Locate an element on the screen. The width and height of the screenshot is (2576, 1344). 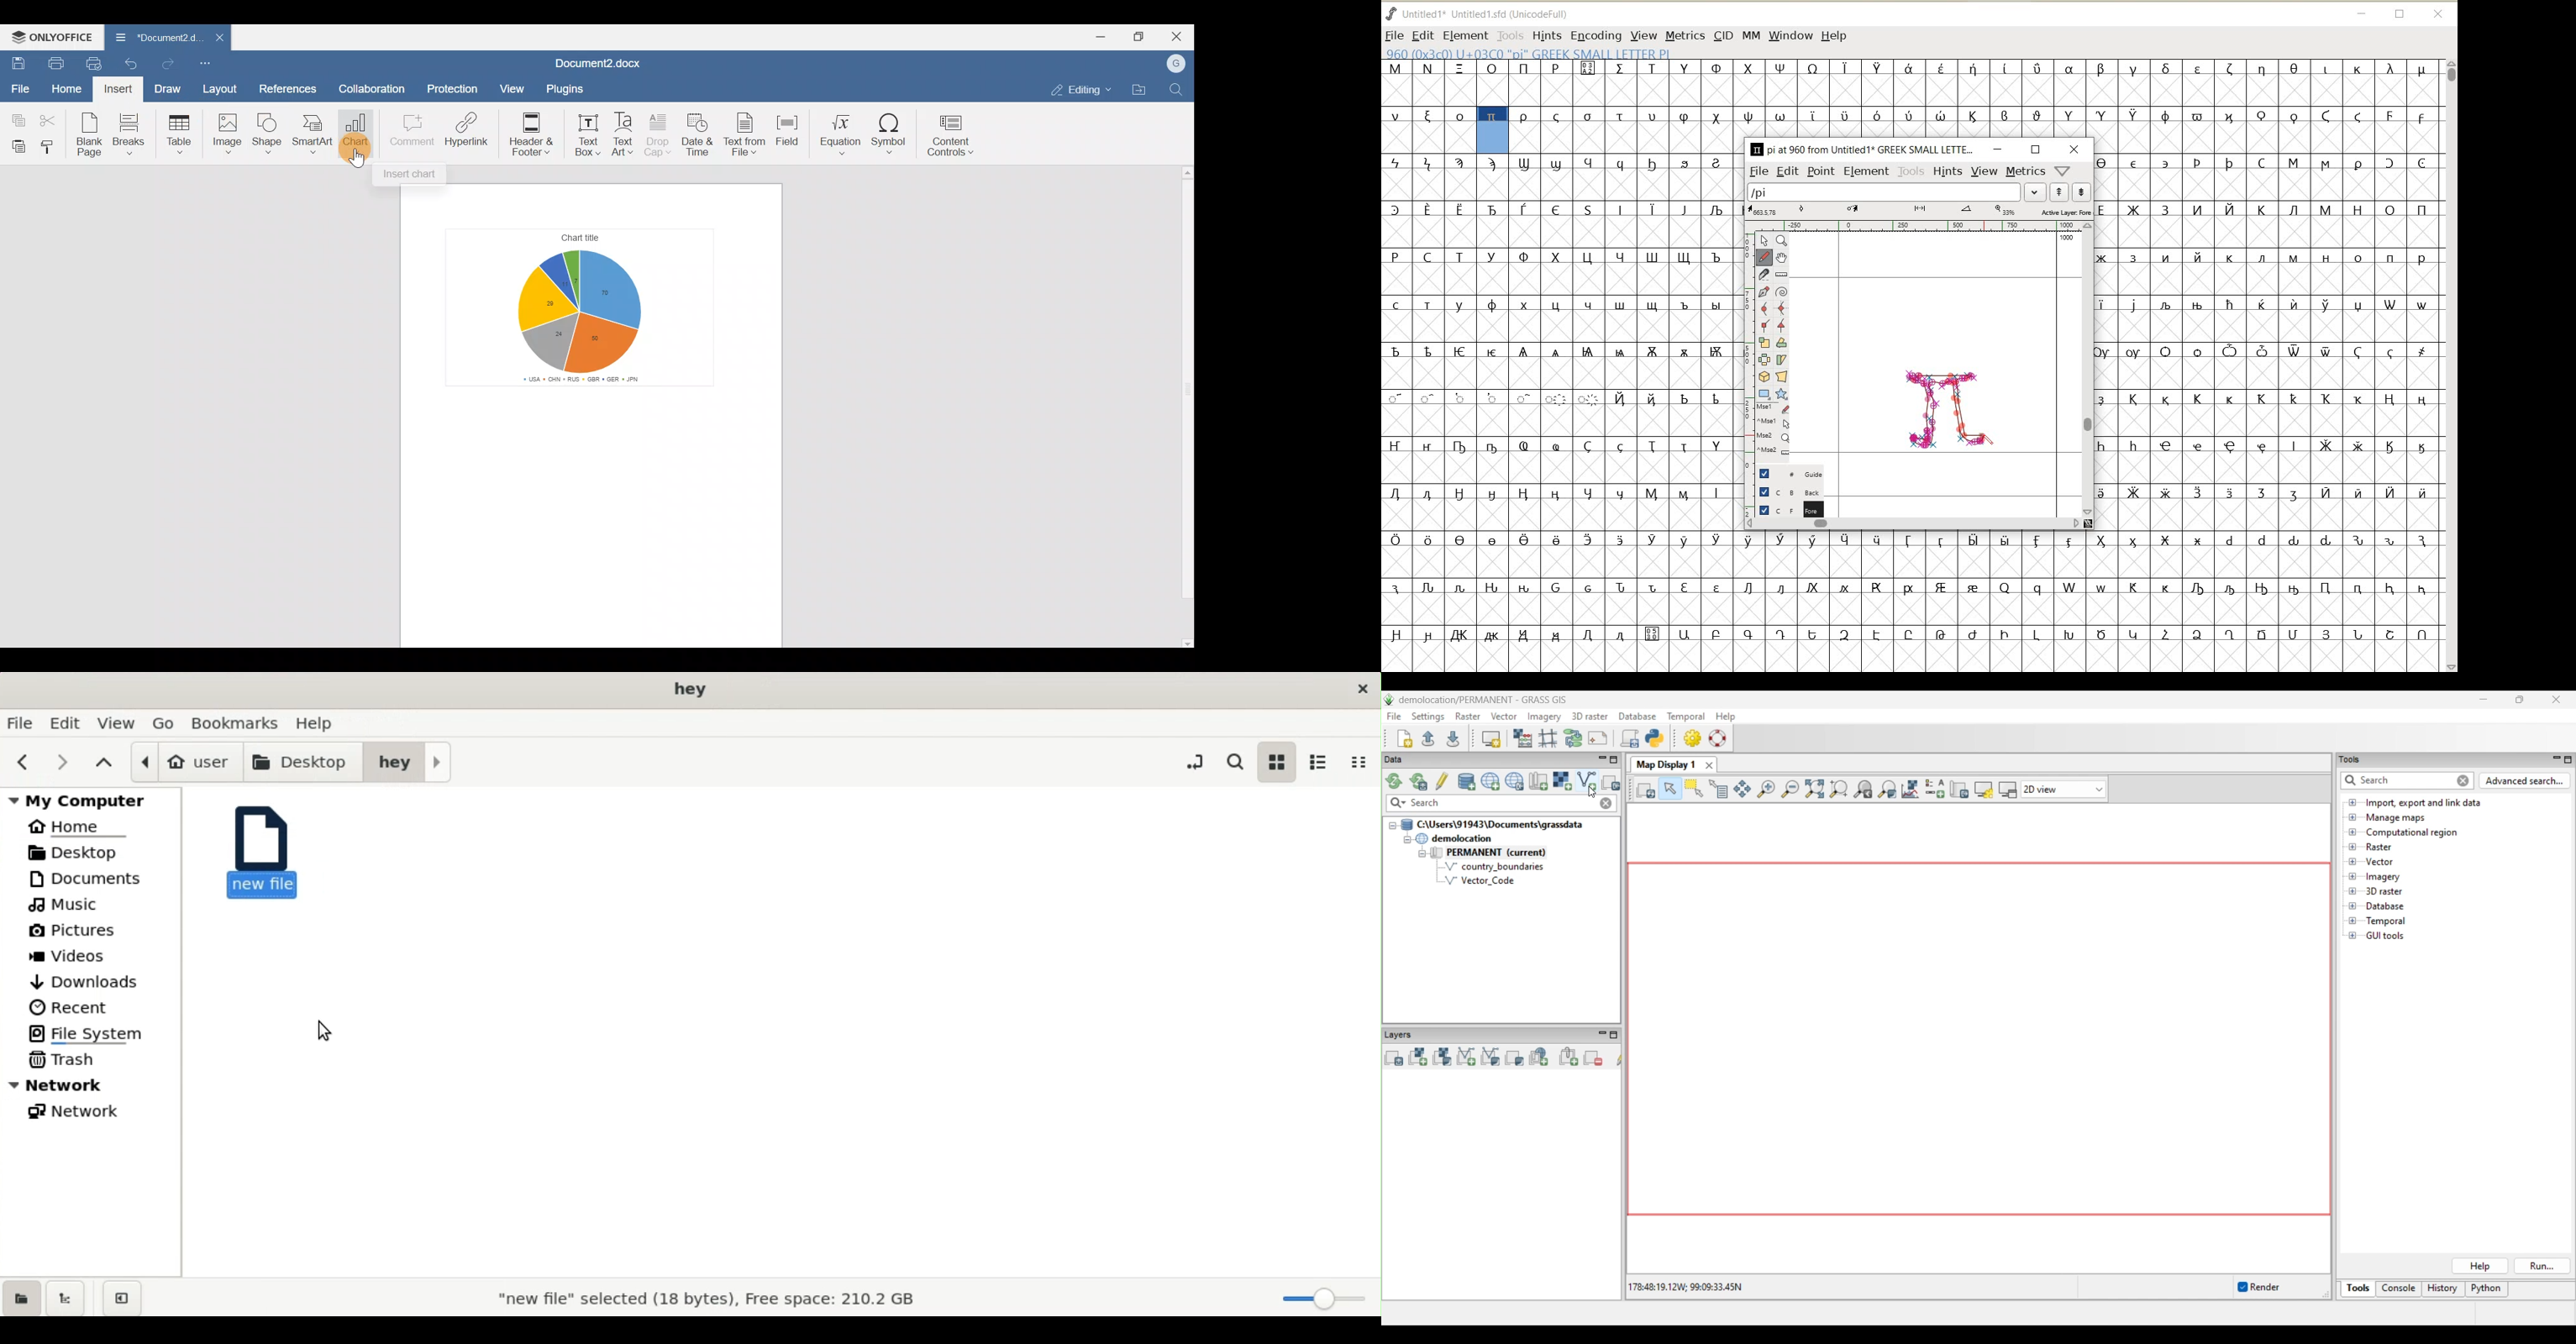
Find is located at coordinates (1177, 90).